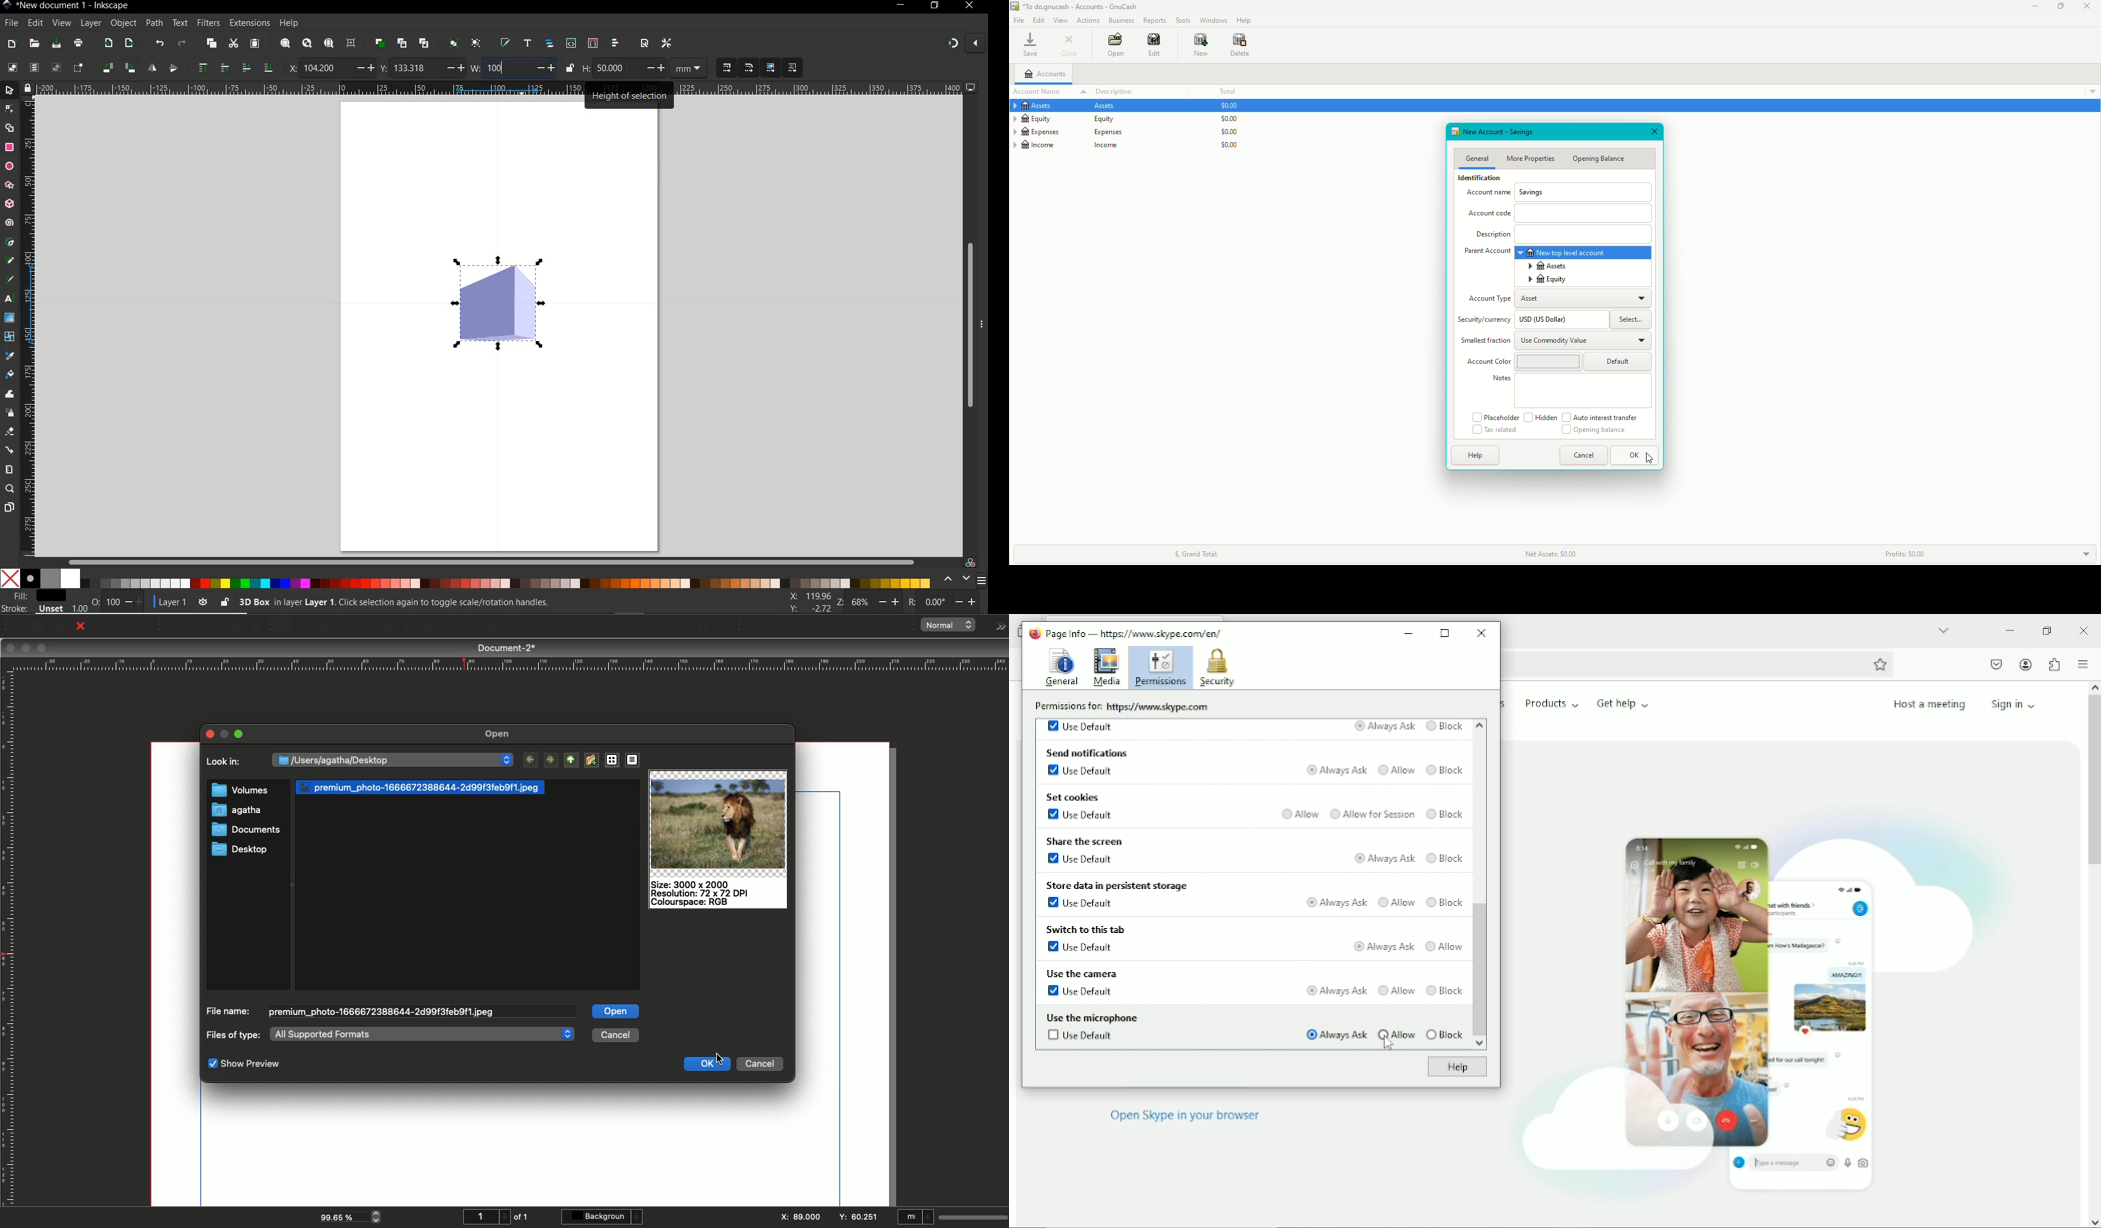  Describe the element at coordinates (834, 627) in the screenshot. I see `PDF combo box` at that location.